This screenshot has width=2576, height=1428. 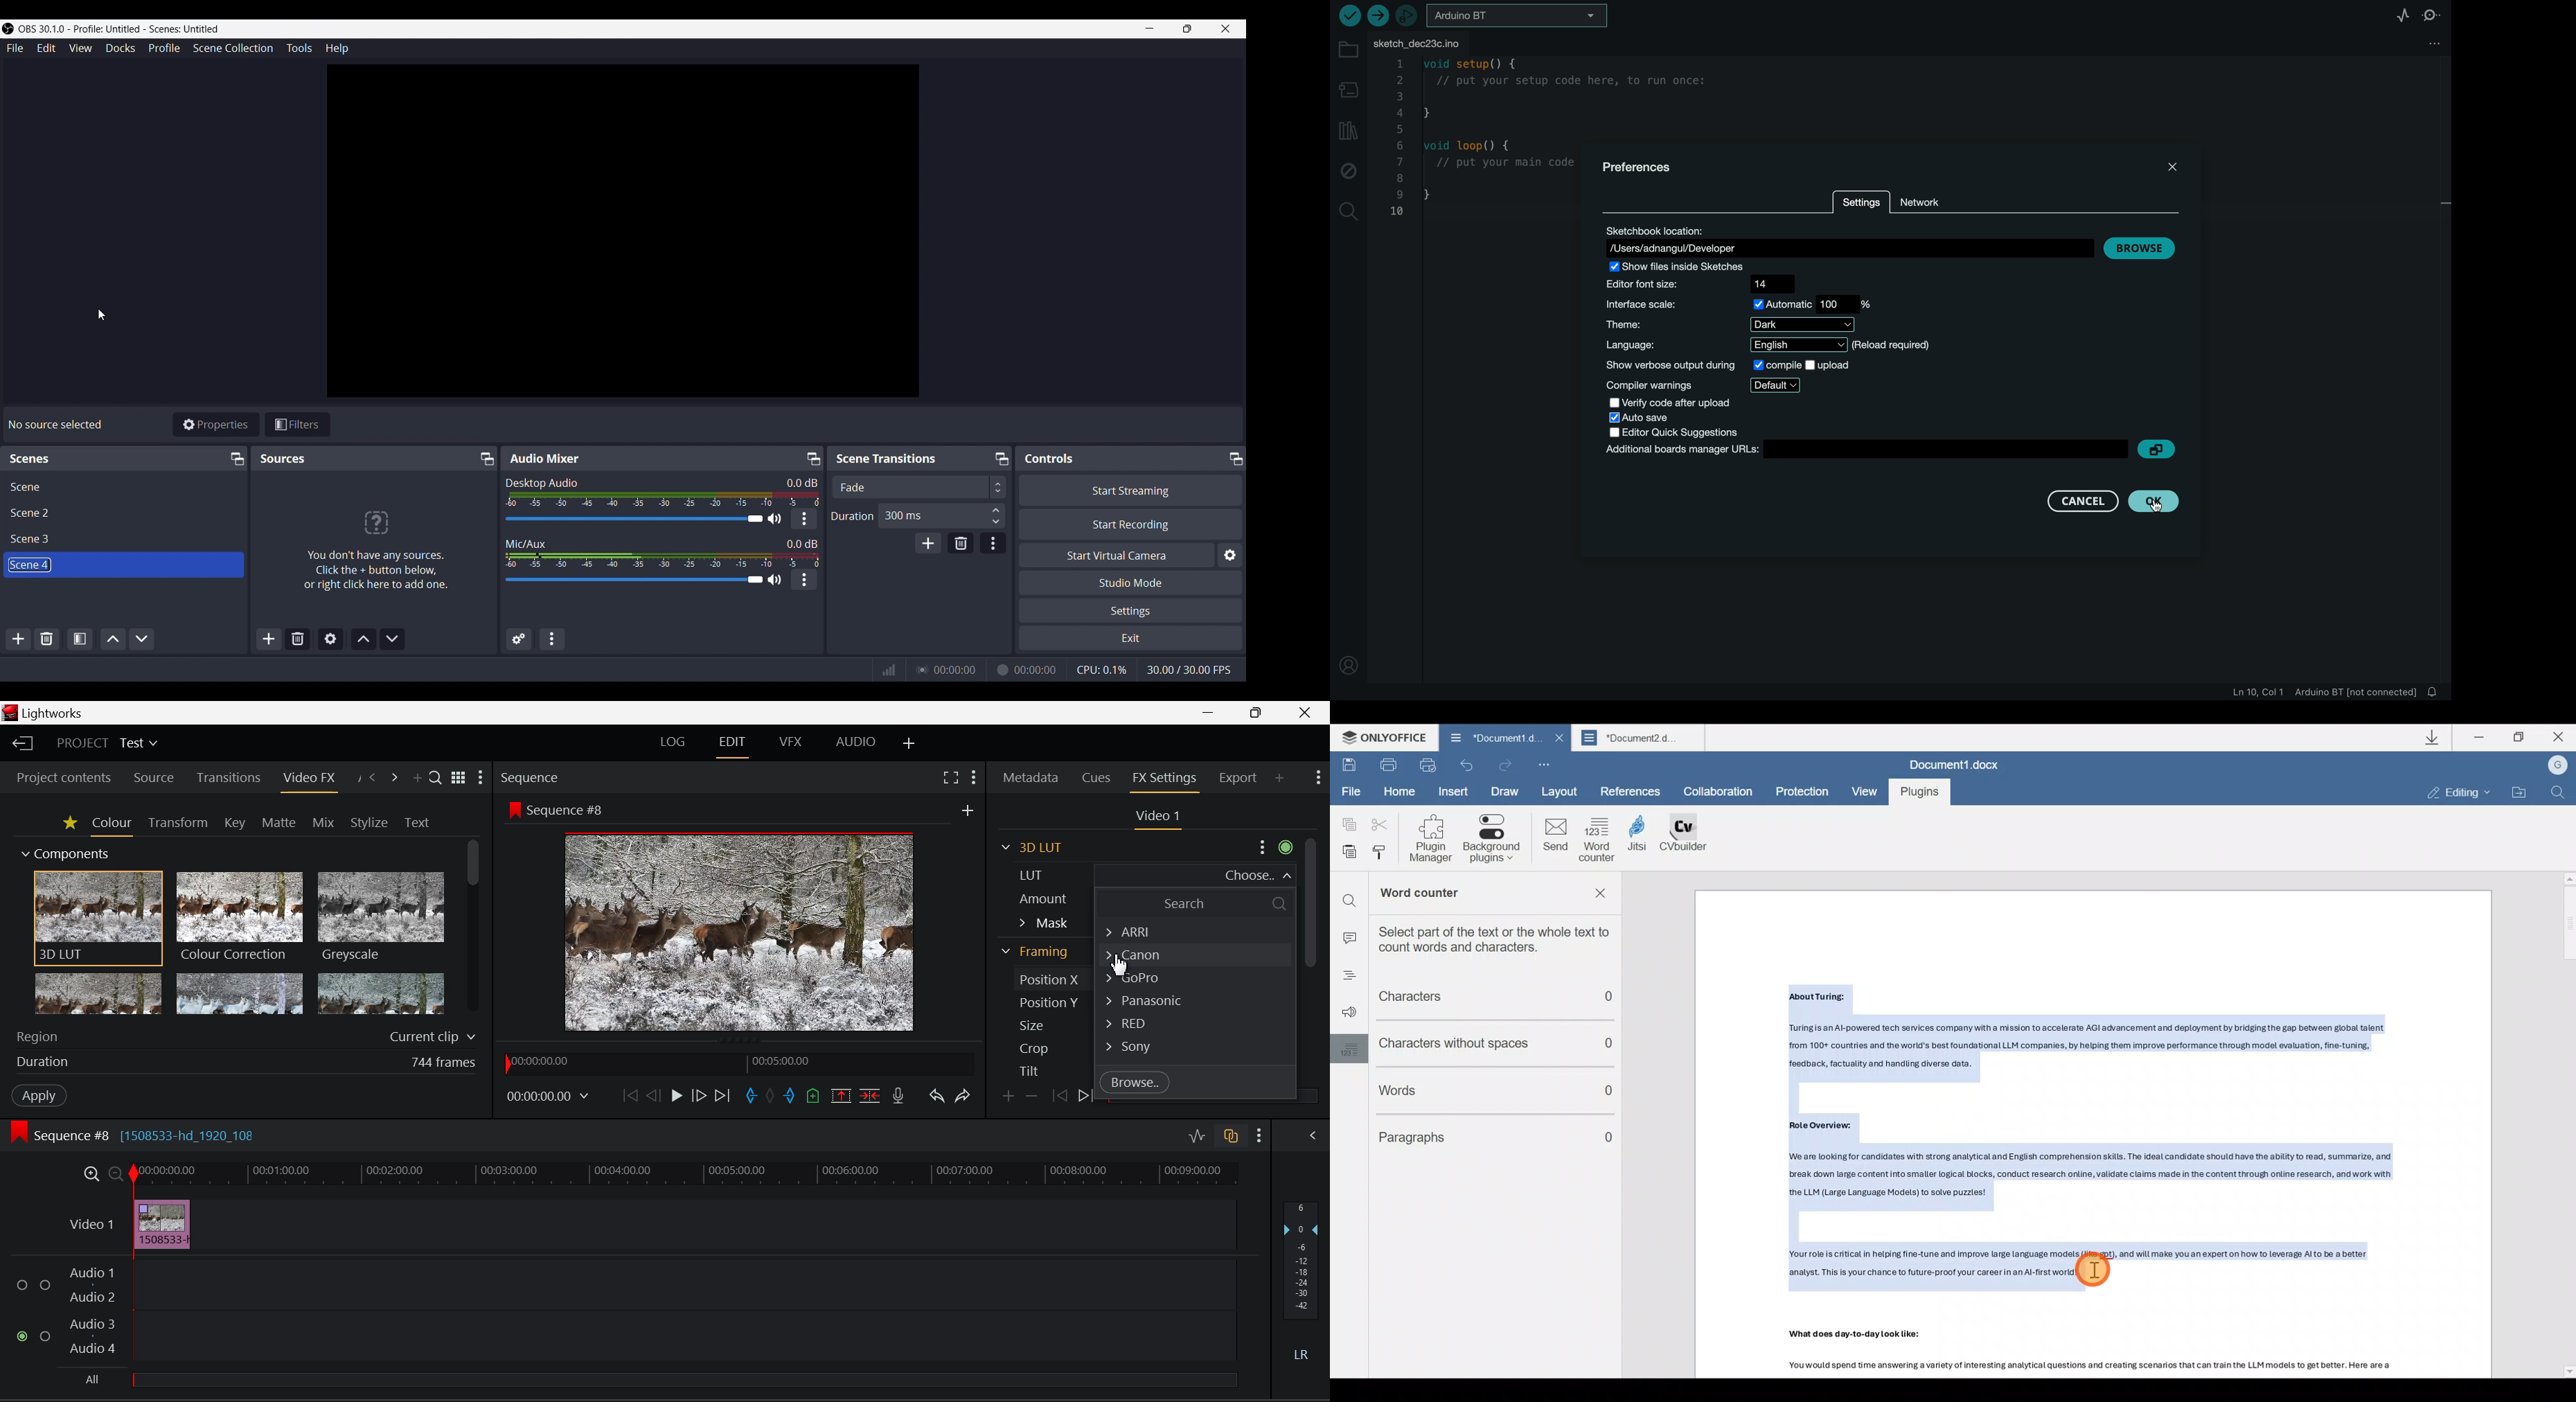 I want to click on Start Recording, so click(x=1131, y=524).